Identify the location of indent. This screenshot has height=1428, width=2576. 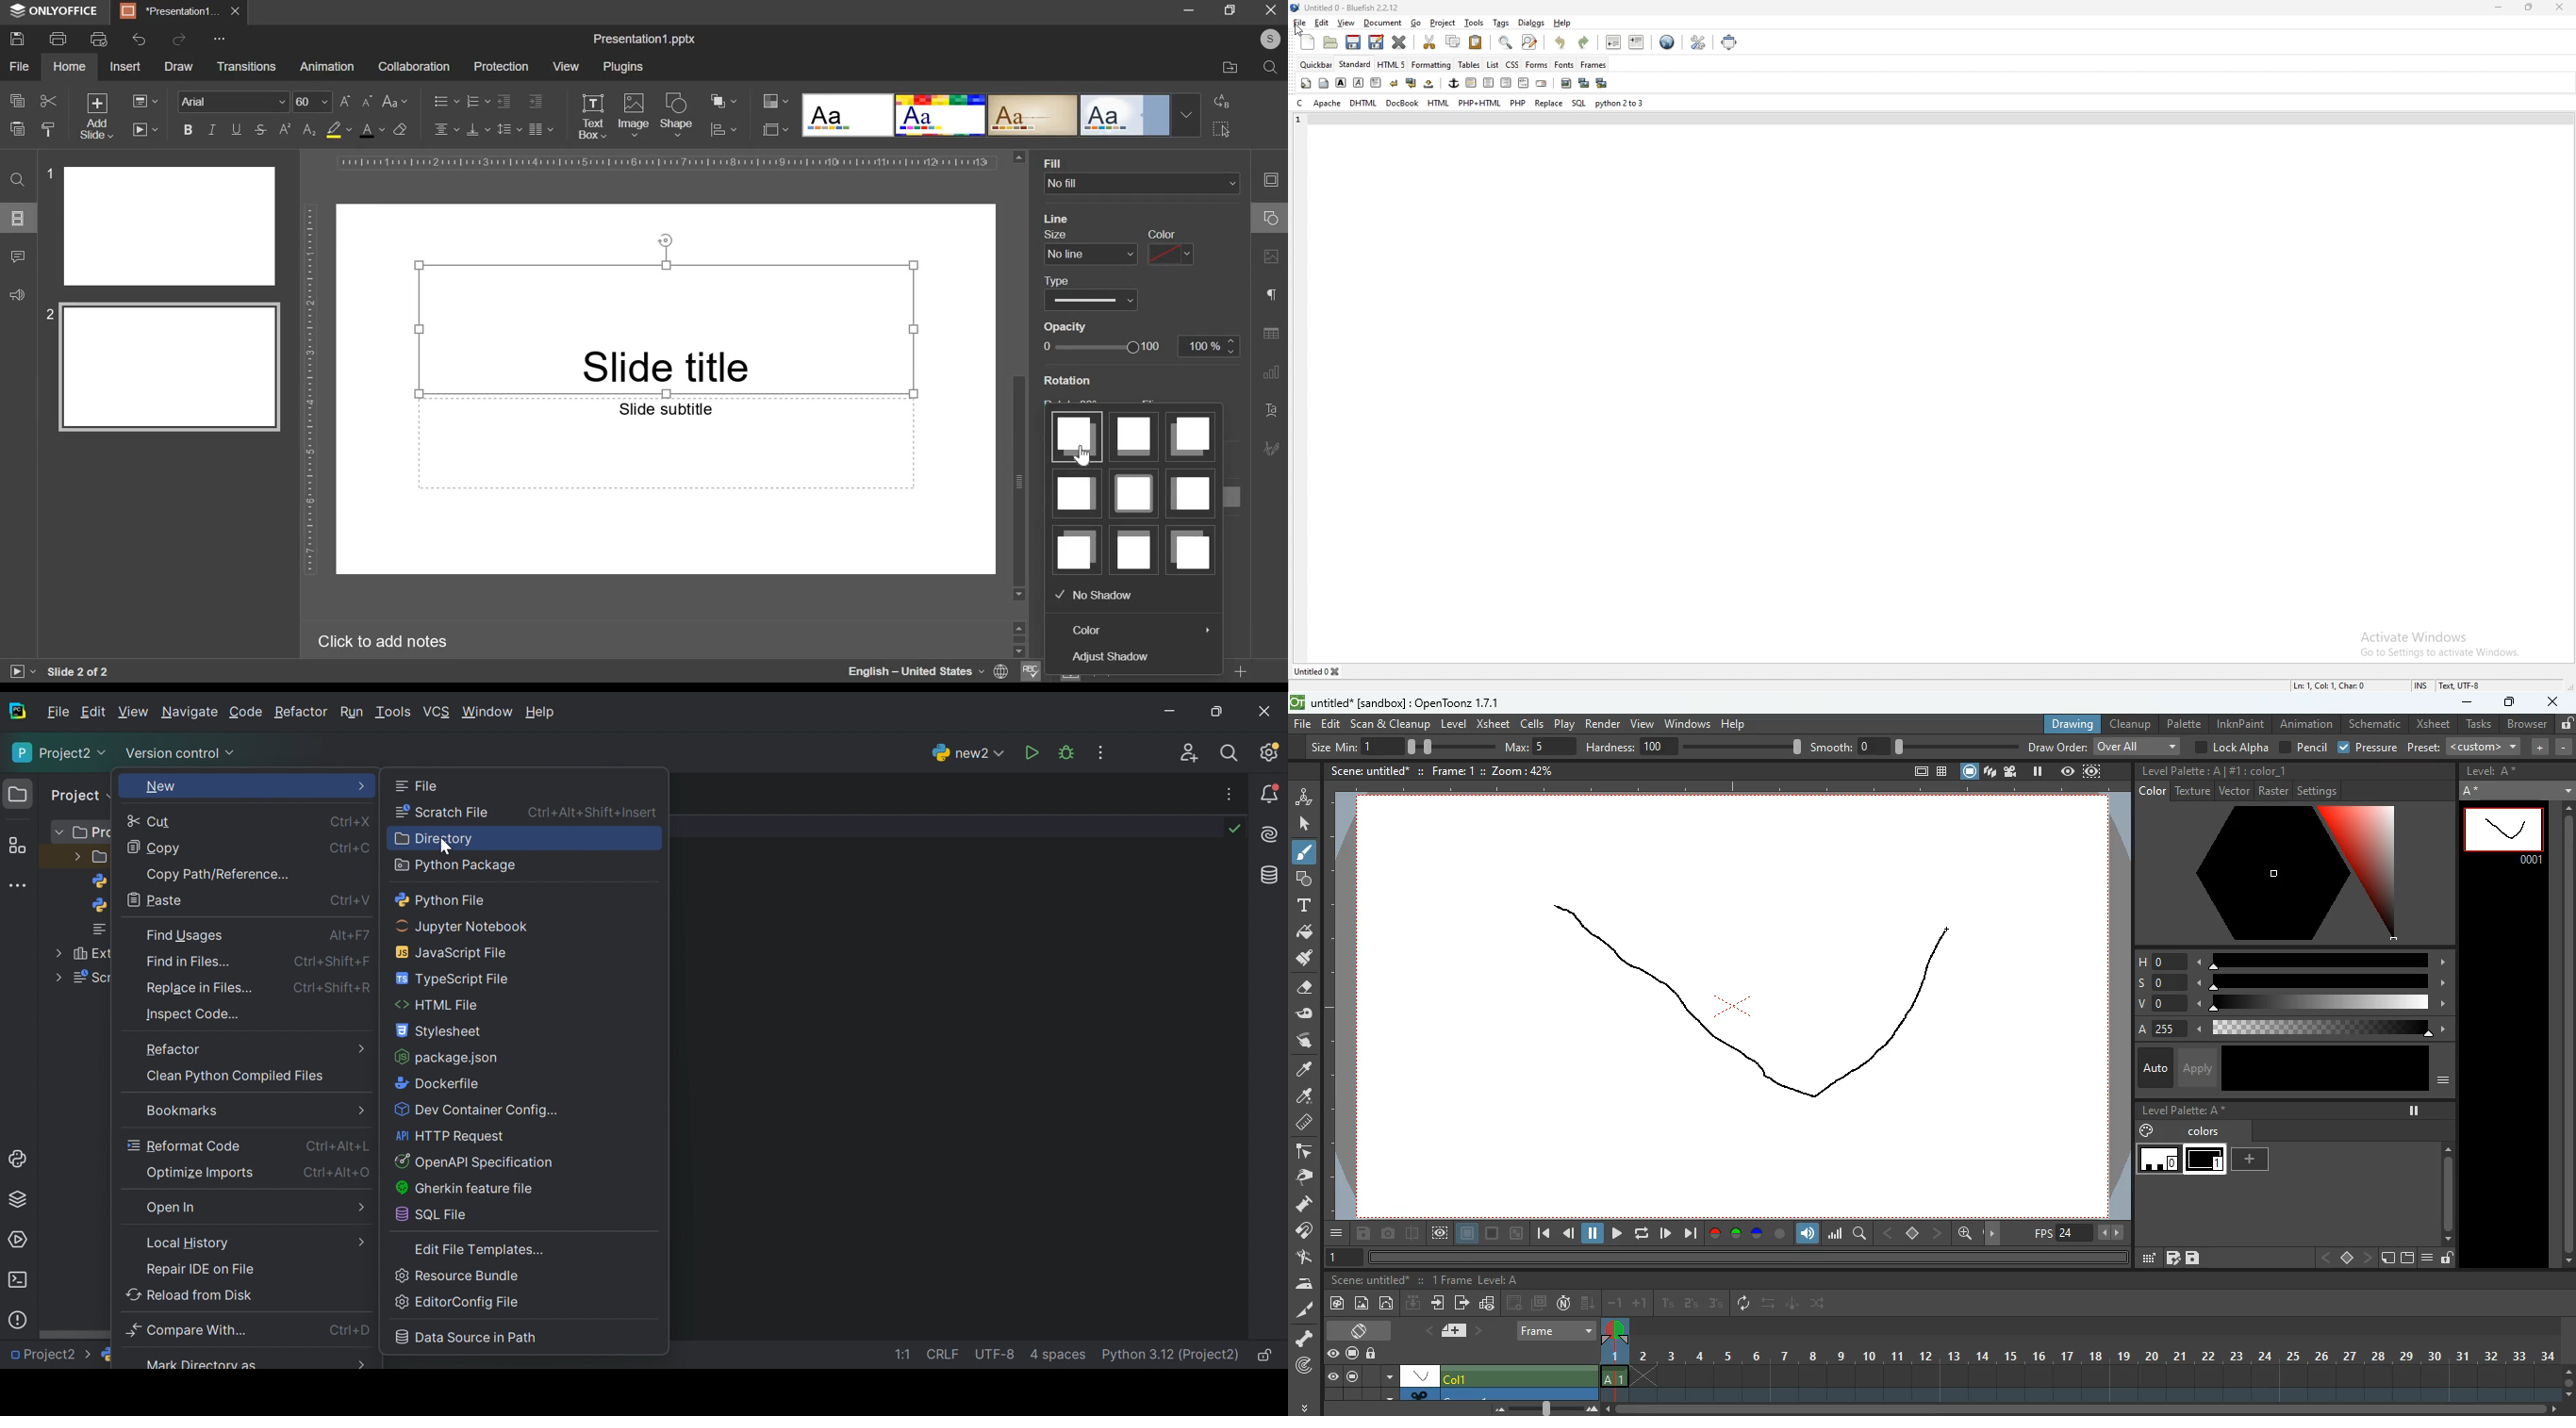
(1638, 42).